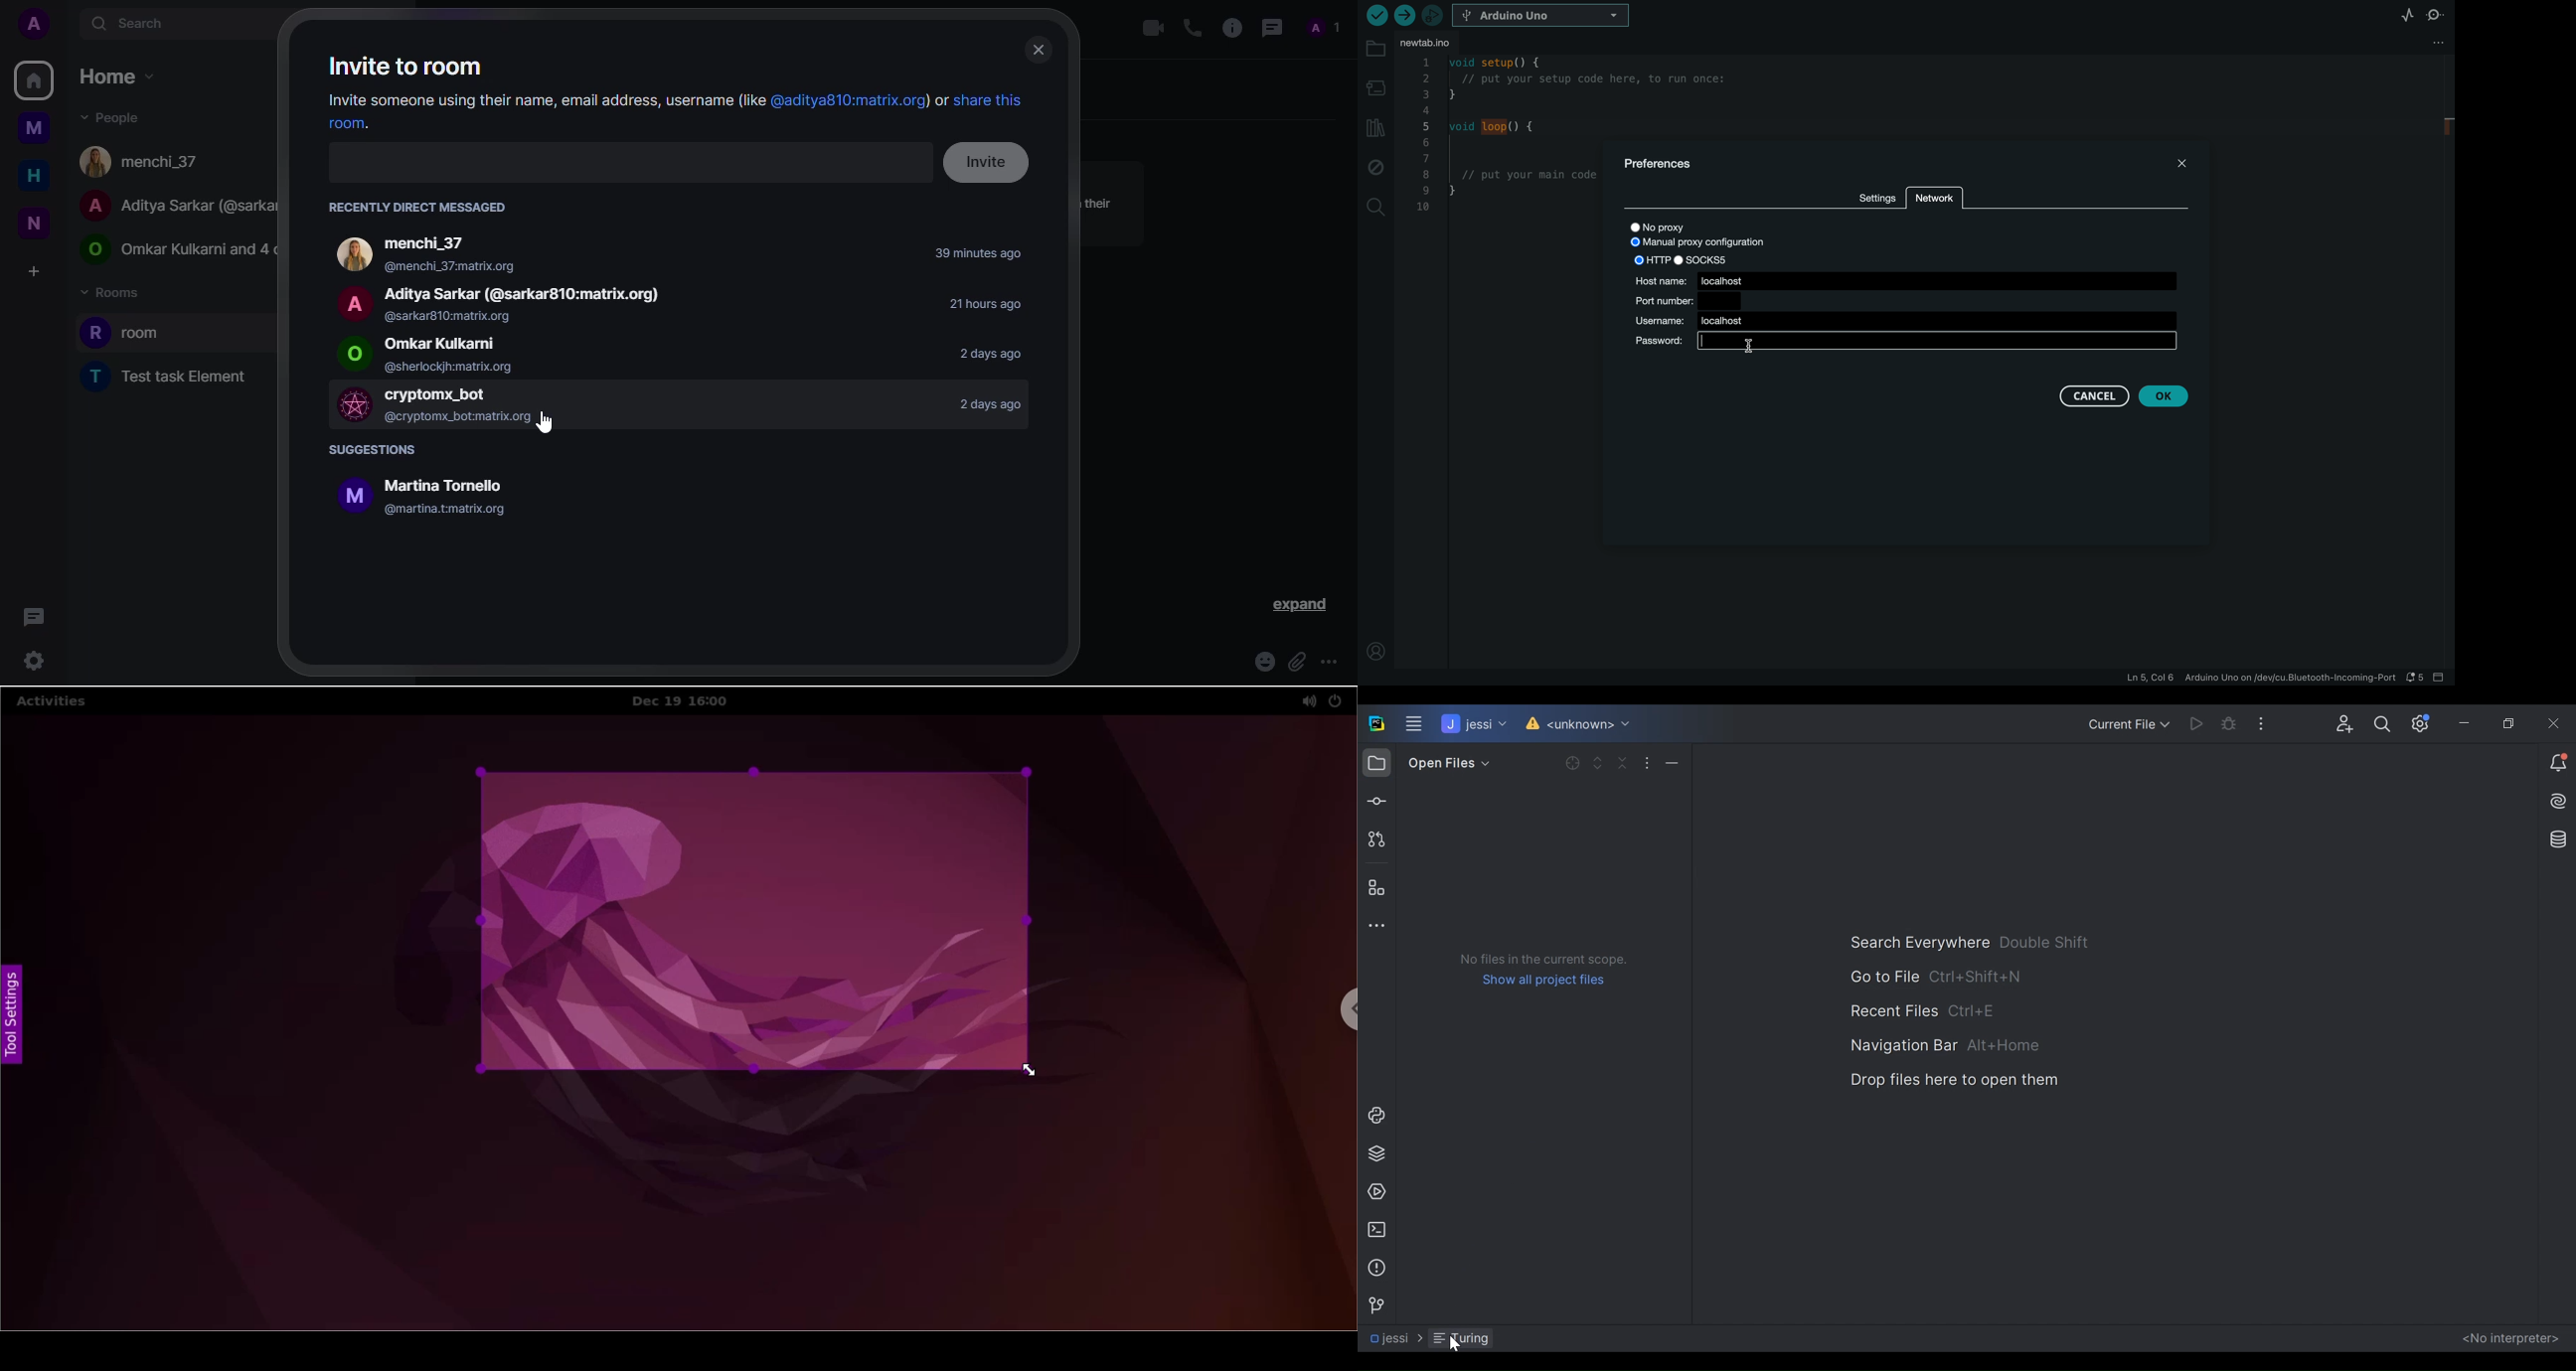 The image size is (2576, 1372). Describe the element at coordinates (1375, 799) in the screenshot. I see `Commit` at that location.